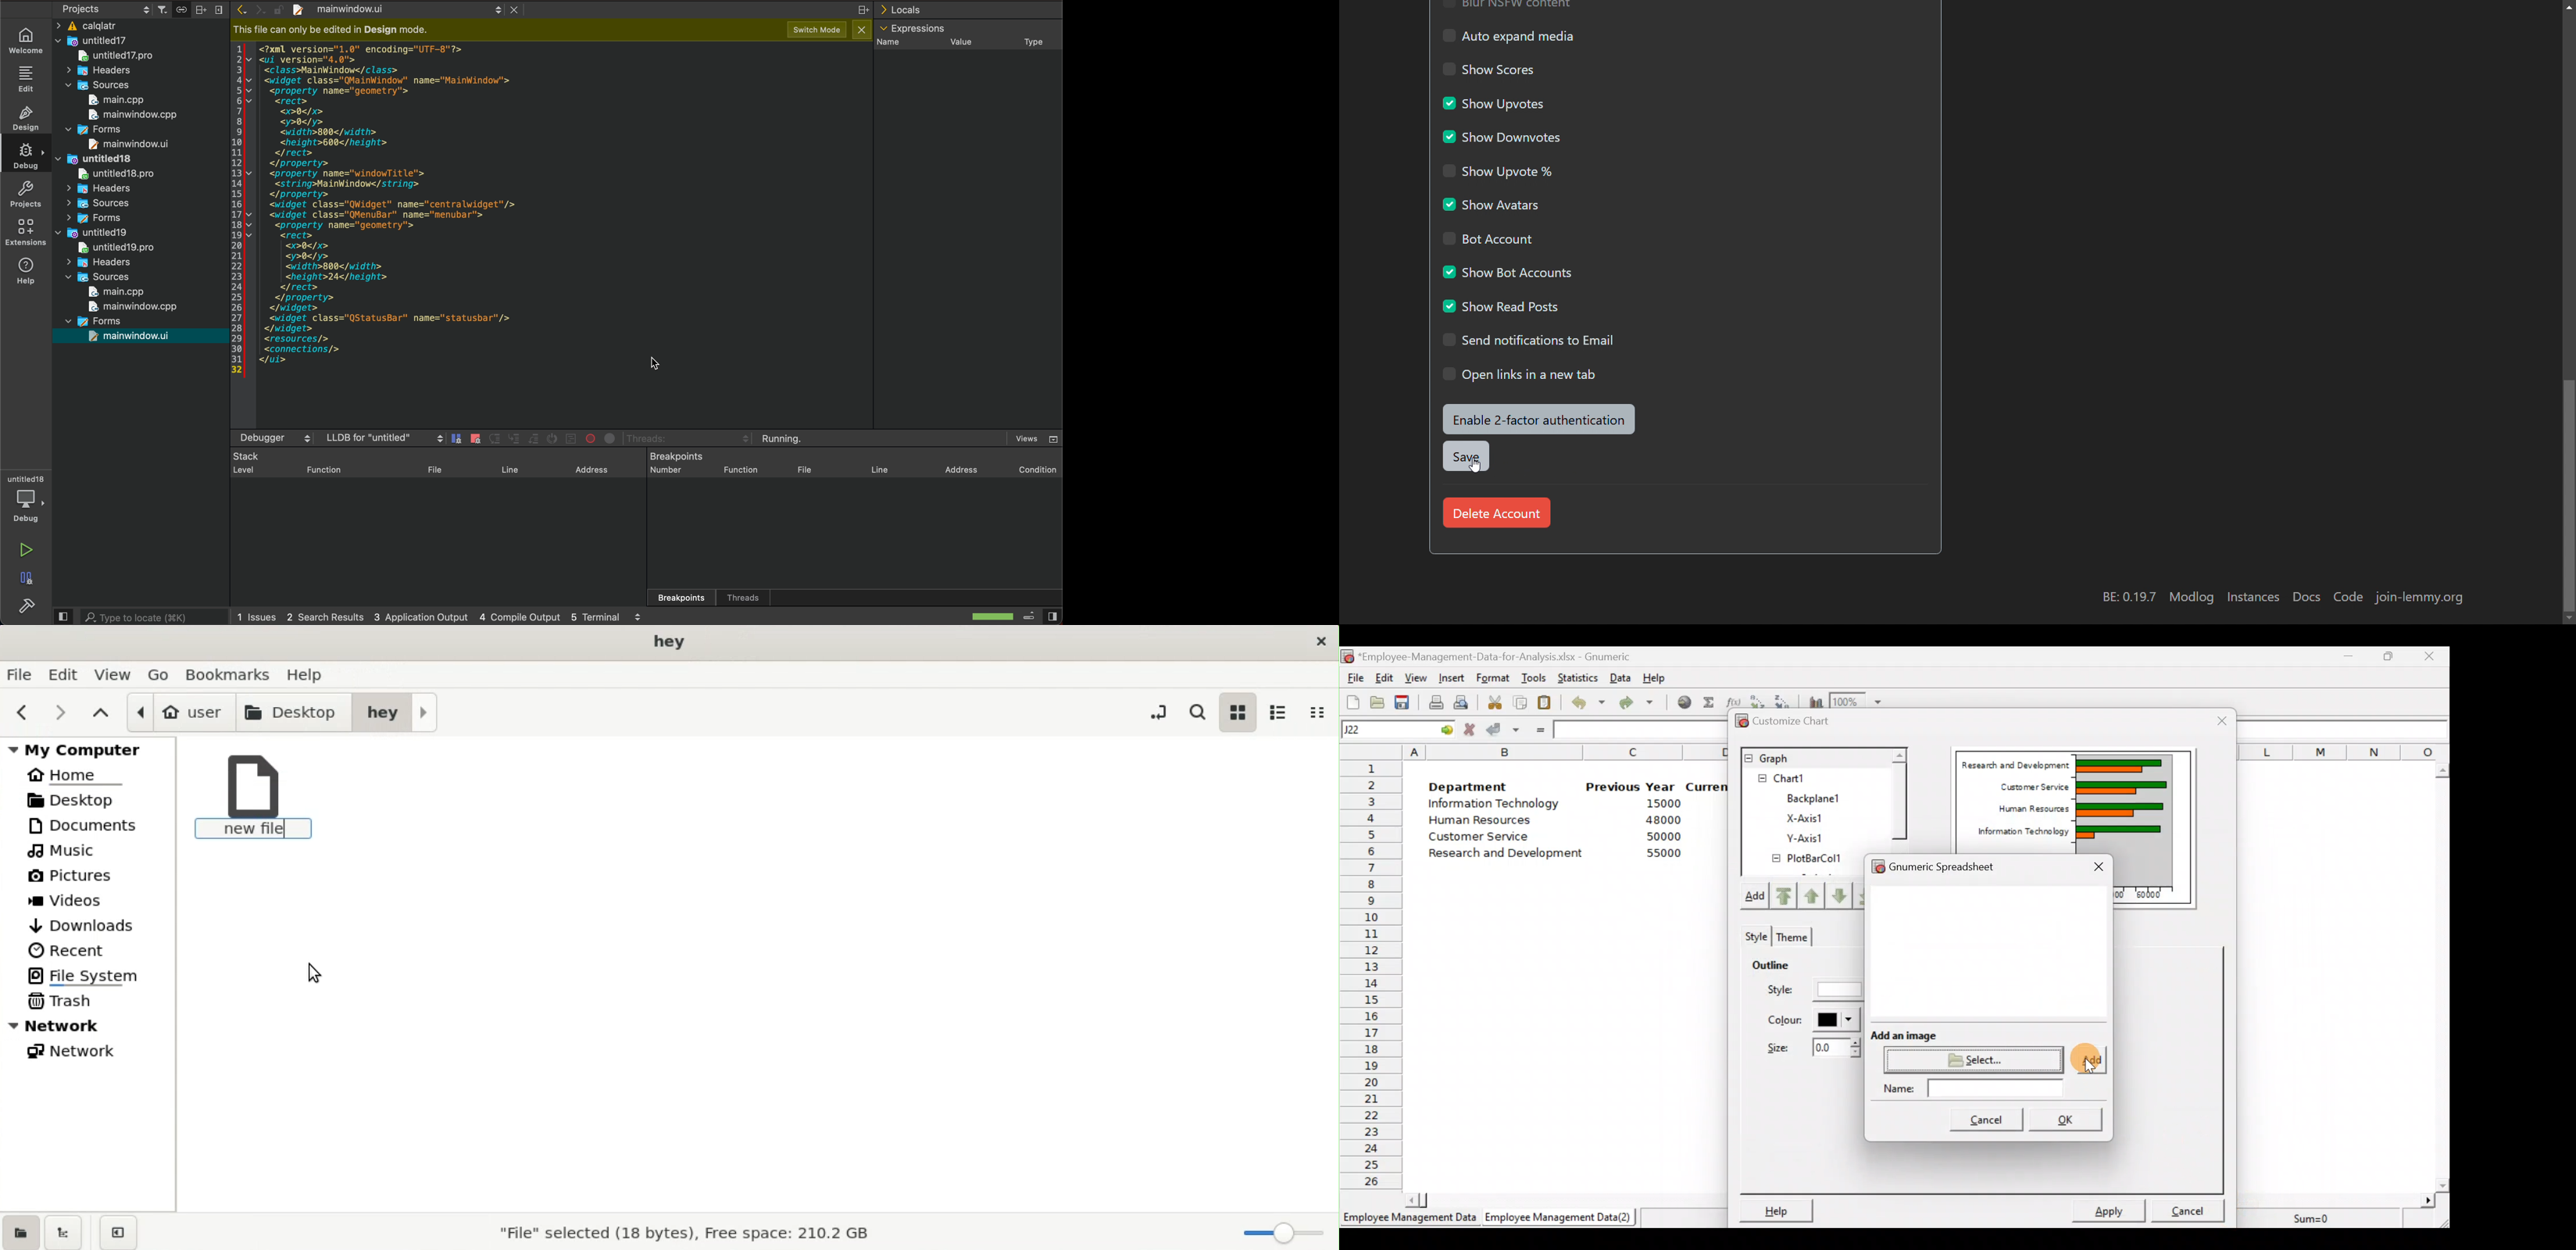 The height and width of the screenshot is (1260, 2576). Describe the element at coordinates (2130, 597) in the screenshot. I see `version` at that location.